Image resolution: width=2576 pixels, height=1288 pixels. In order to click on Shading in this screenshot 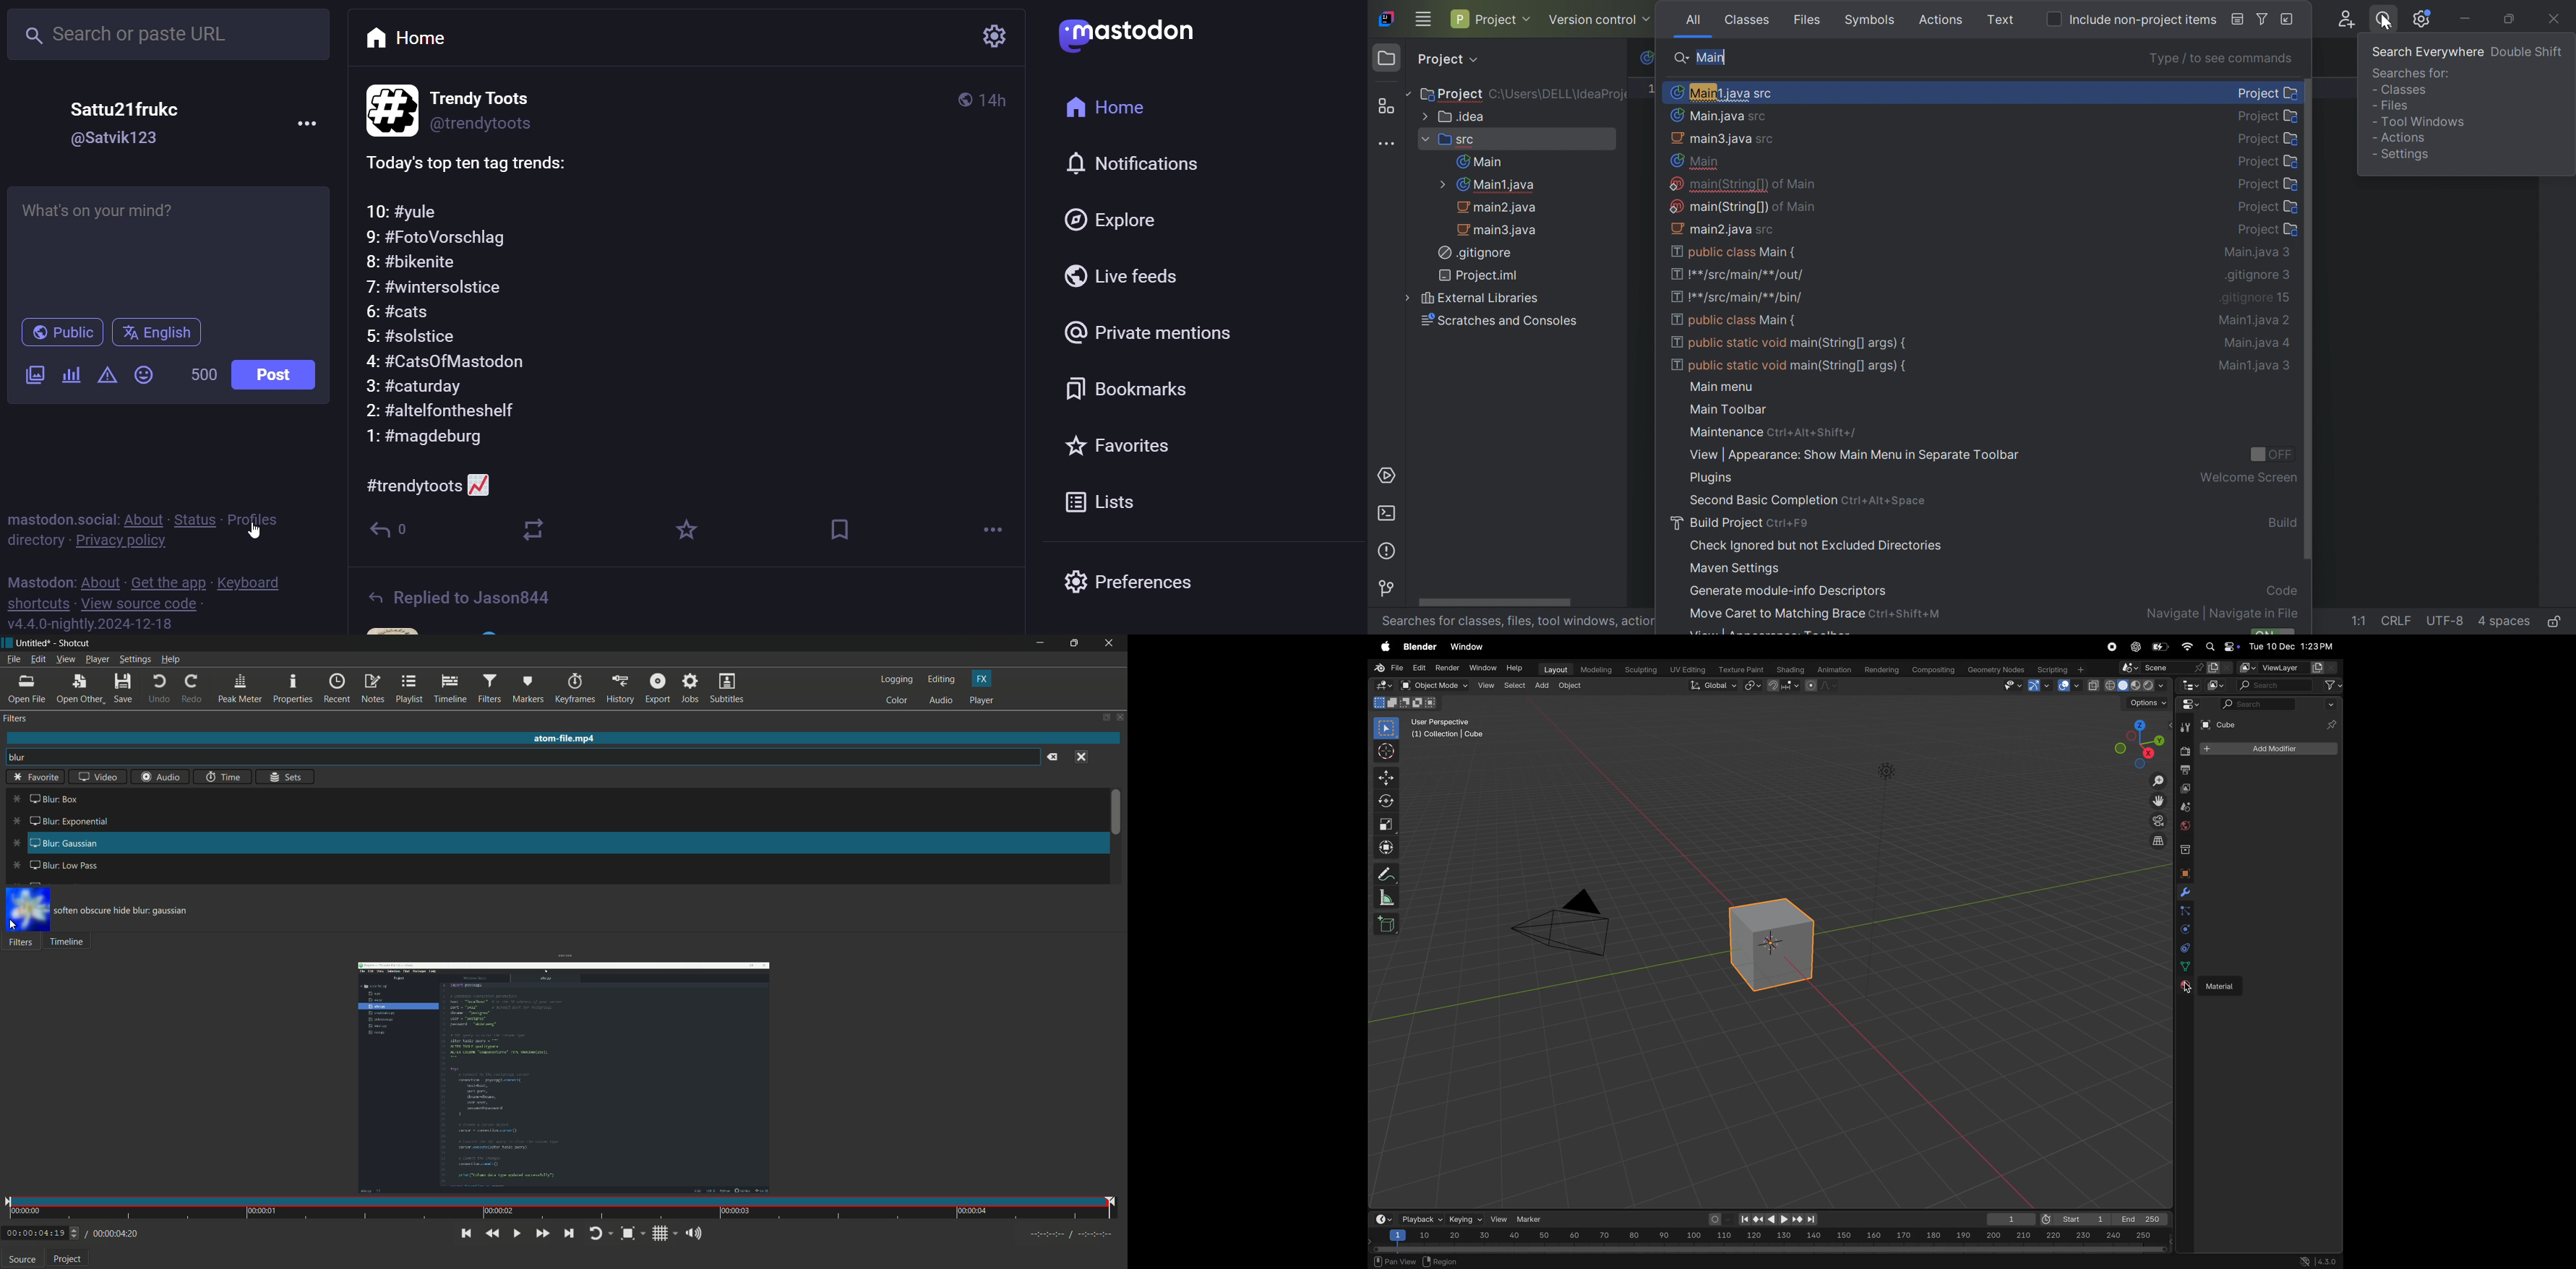, I will do `click(1790, 669)`.